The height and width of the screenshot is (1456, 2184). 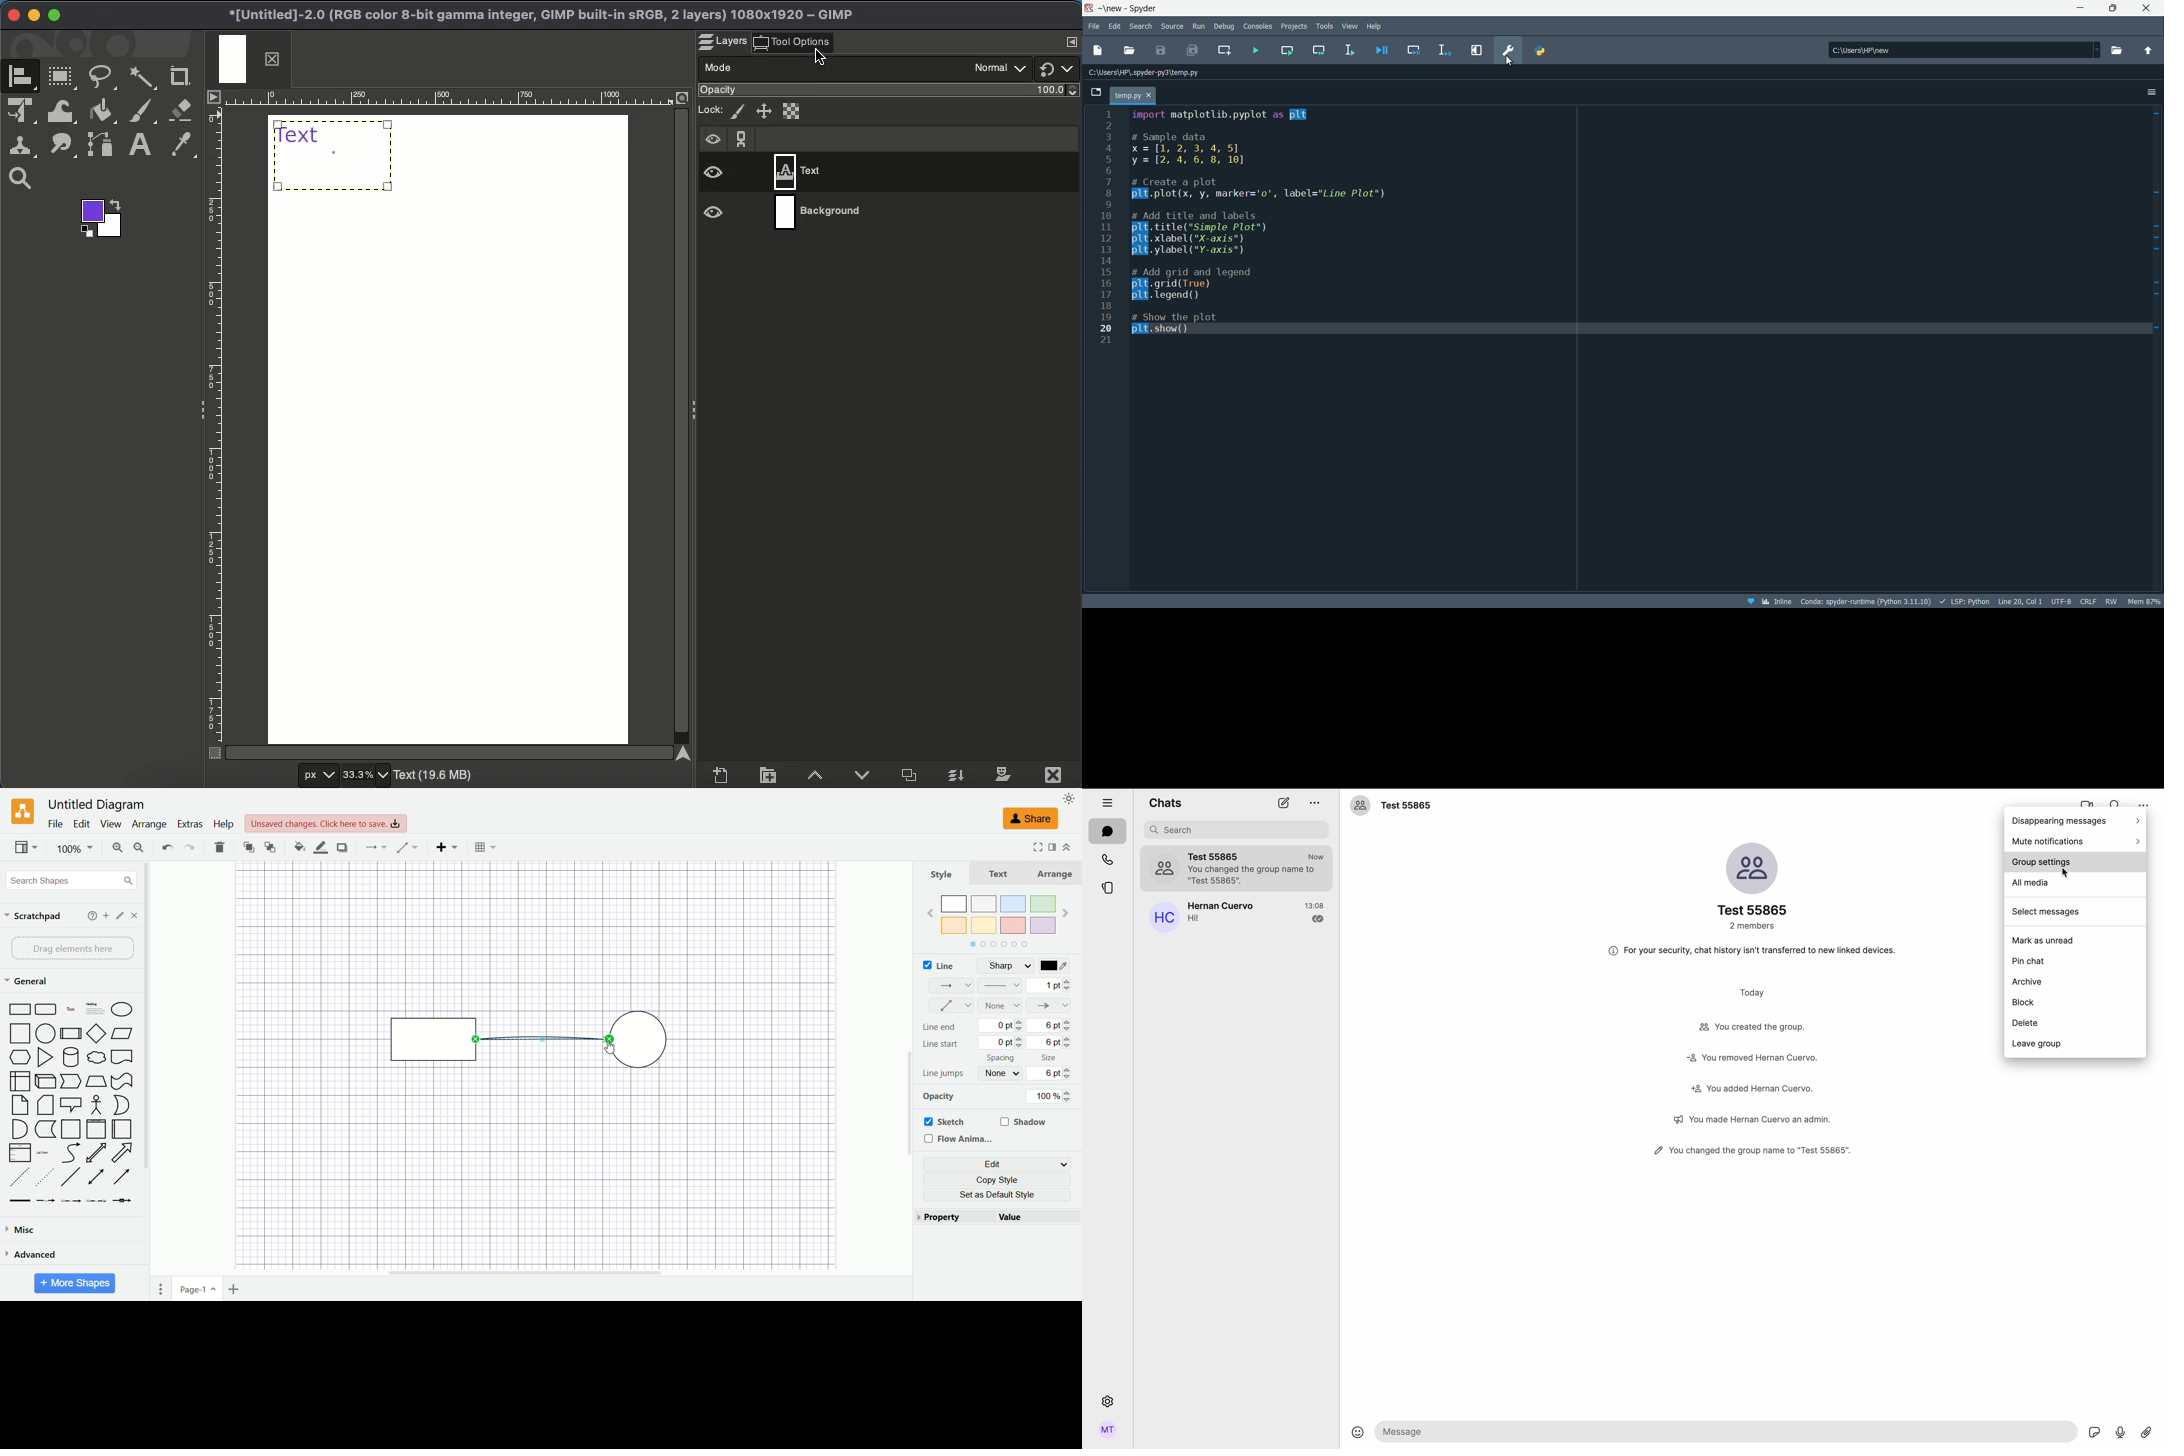 I want to click on 100%, so click(x=76, y=848).